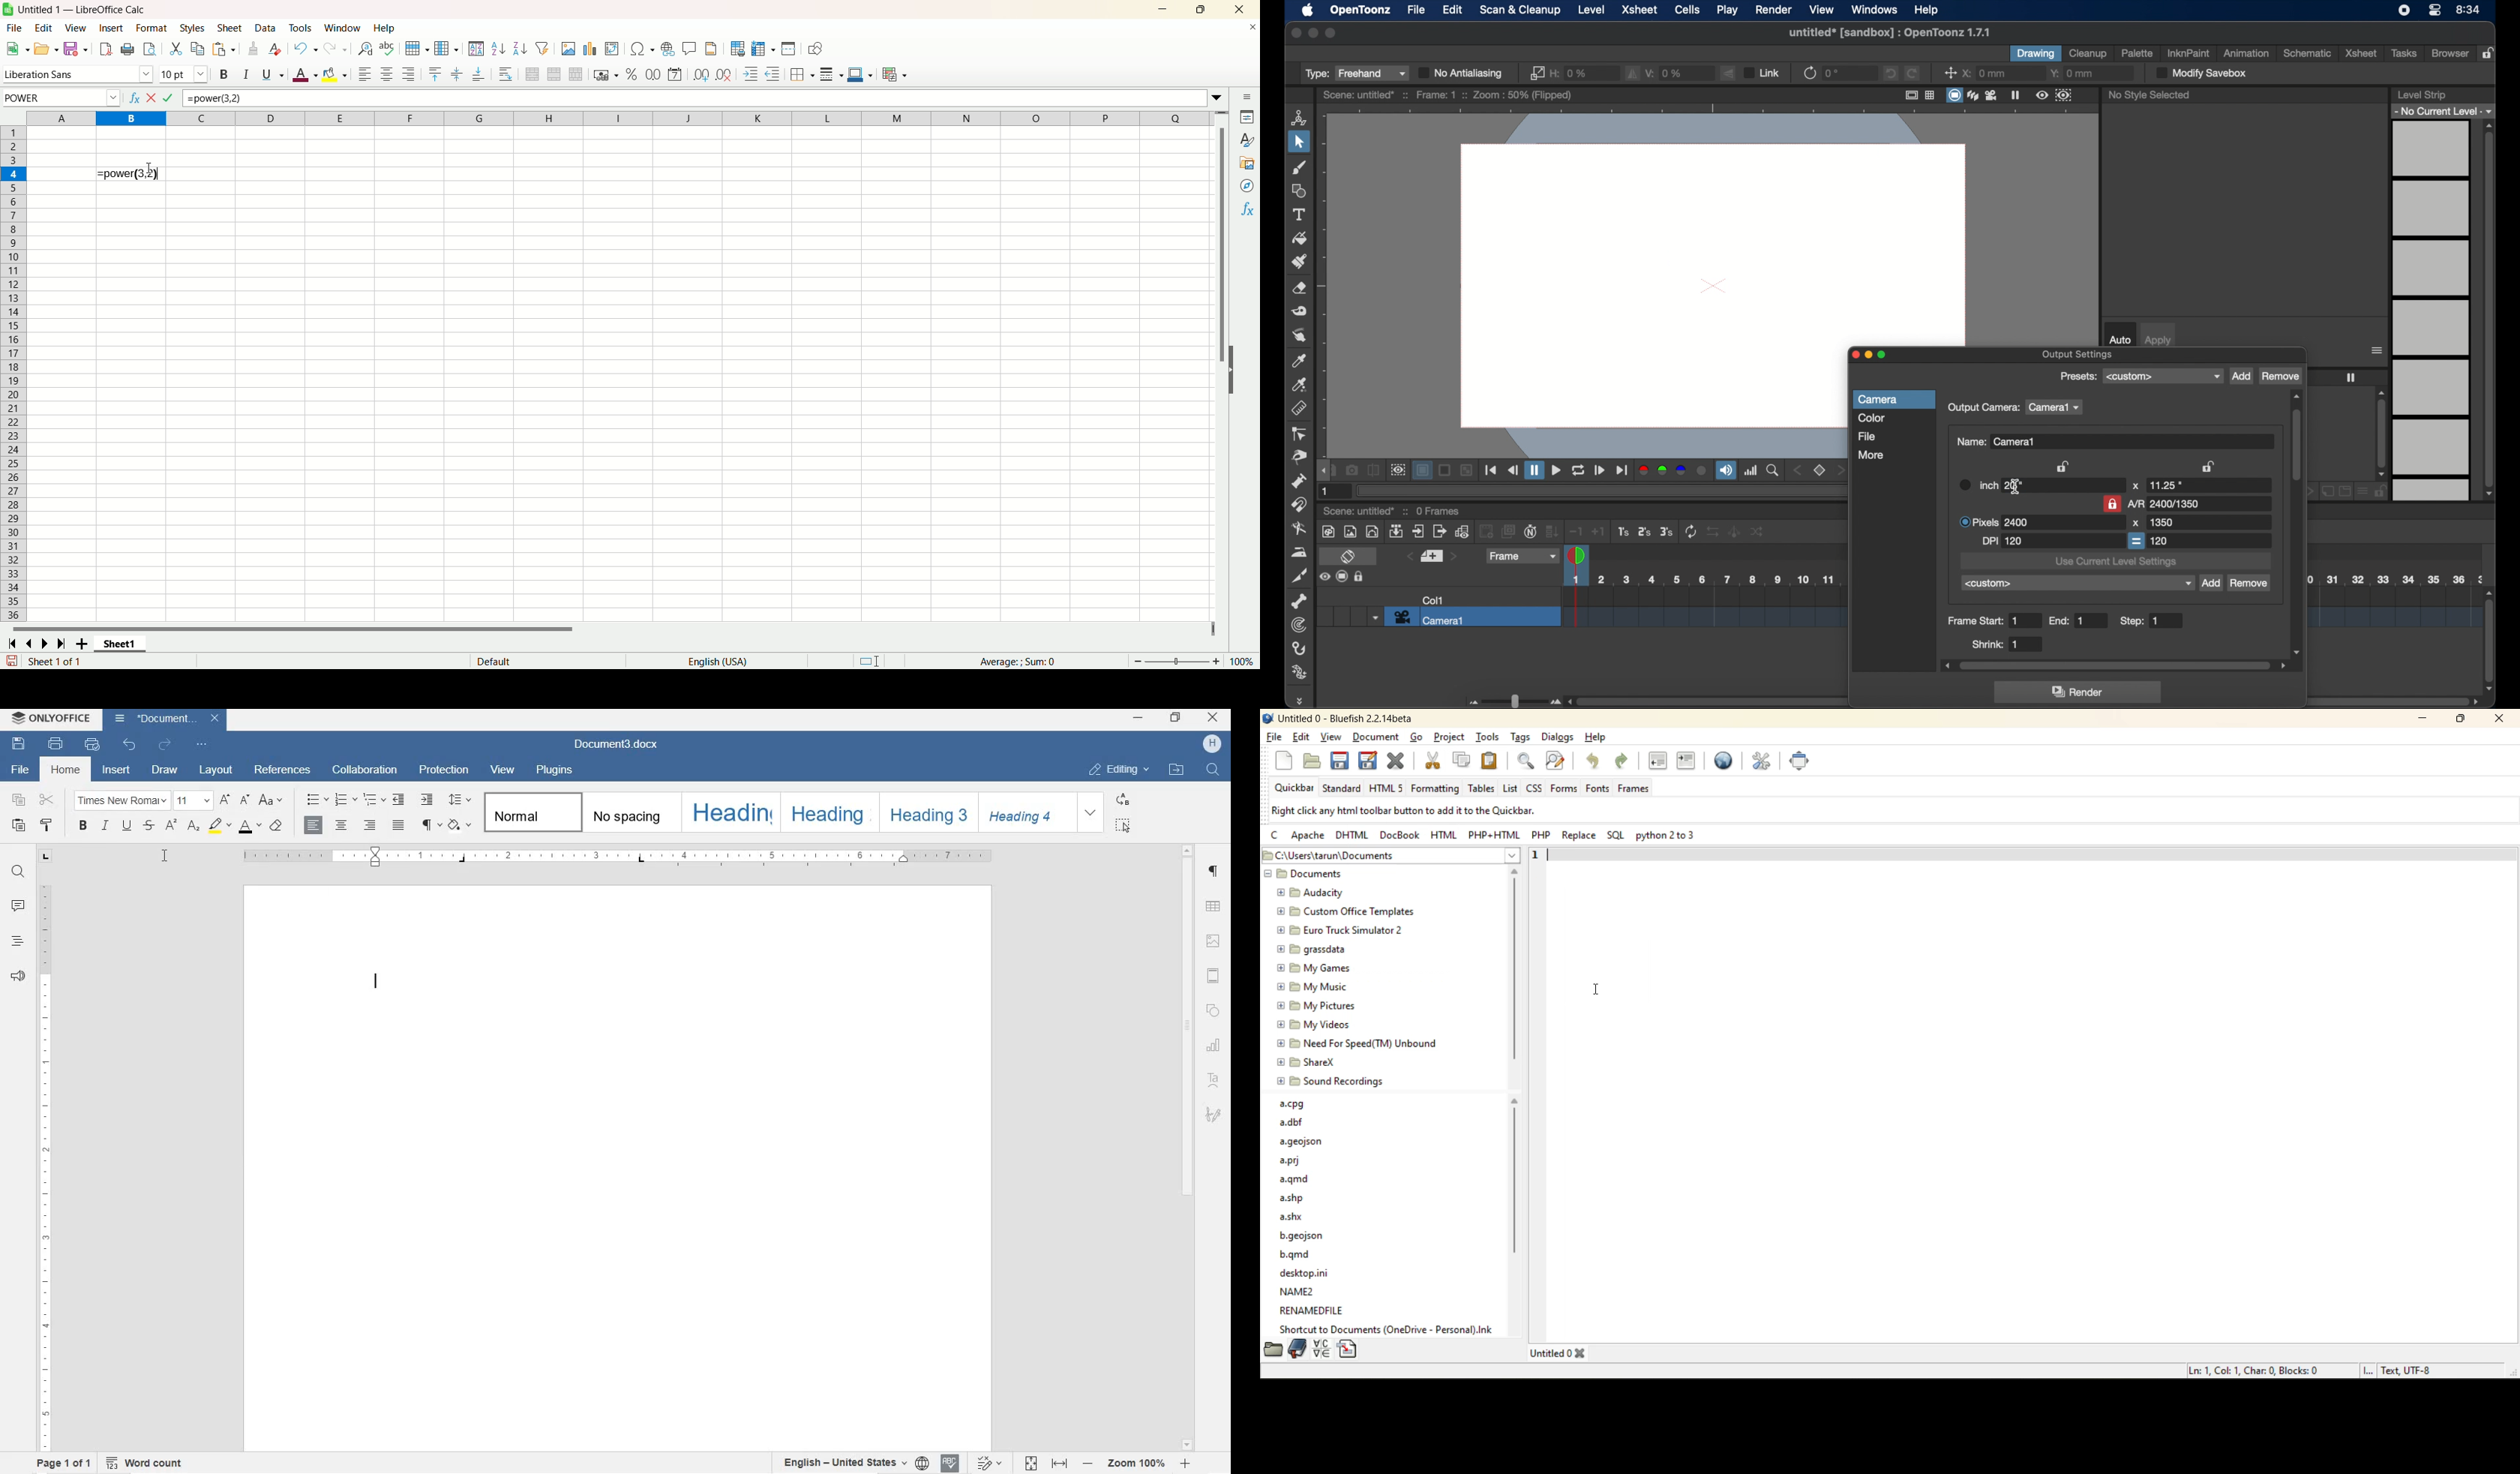  What do you see at coordinates (106, 49) in the screenshot?
I see `export as PDF` at bounding box center [106, 49].